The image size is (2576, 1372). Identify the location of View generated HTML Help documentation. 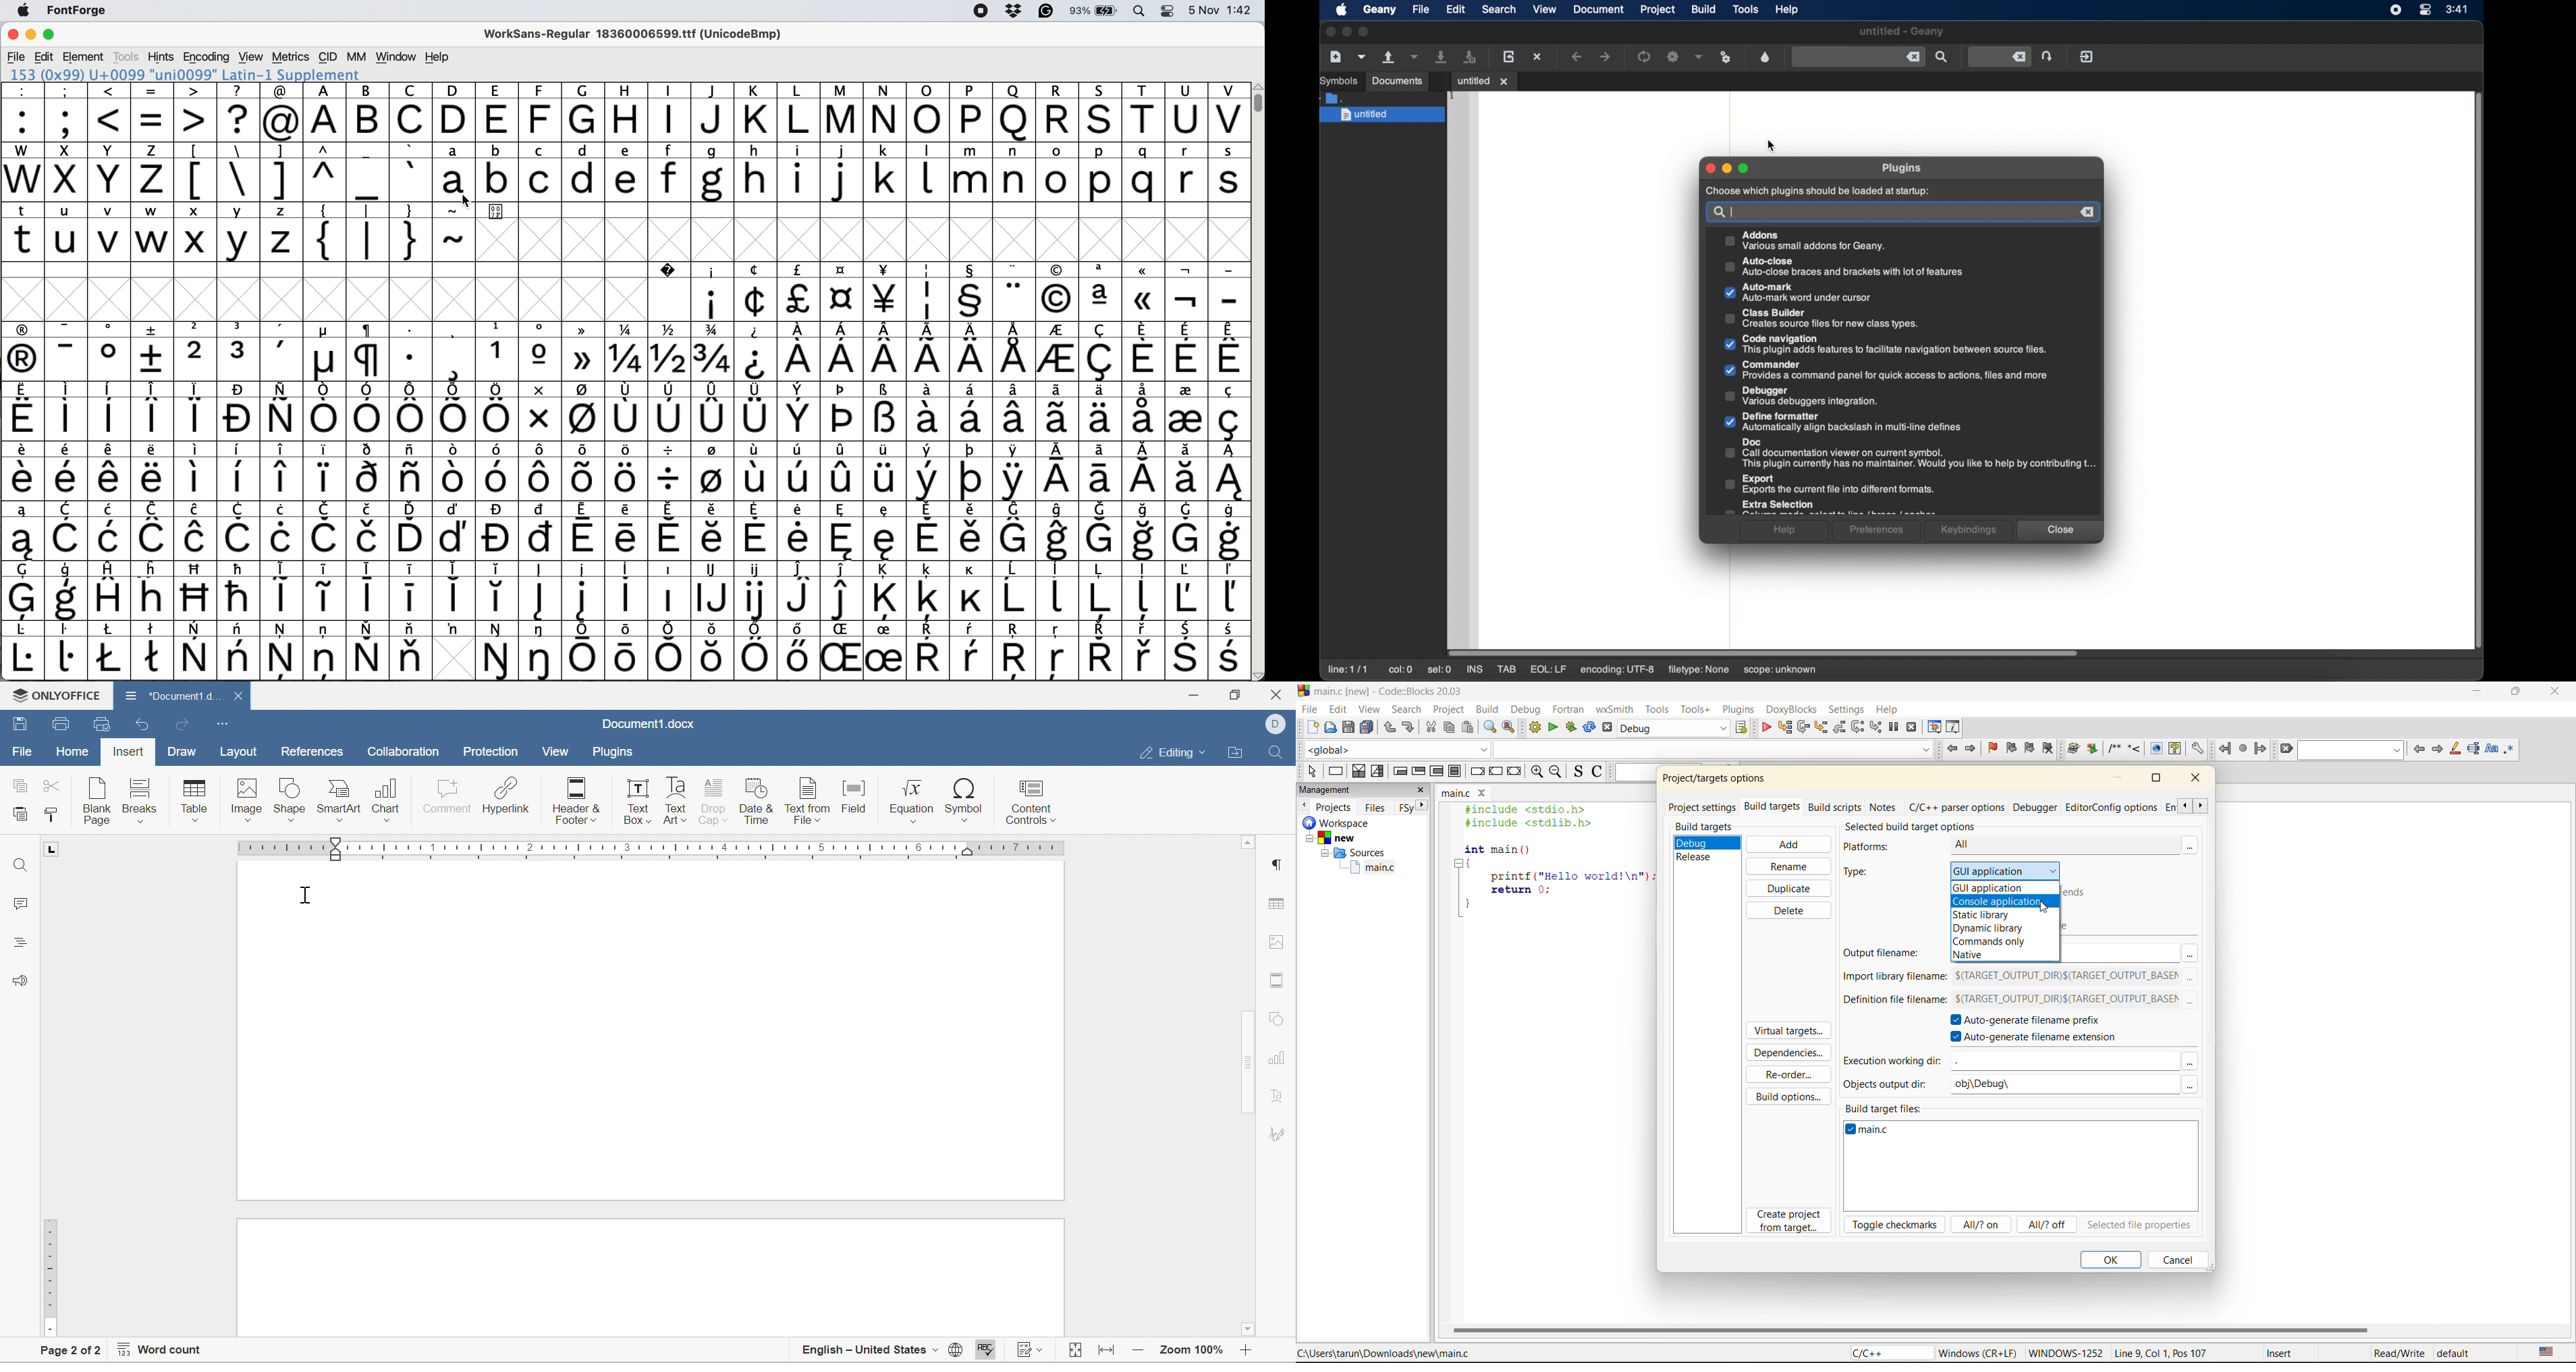
(2175, 748).